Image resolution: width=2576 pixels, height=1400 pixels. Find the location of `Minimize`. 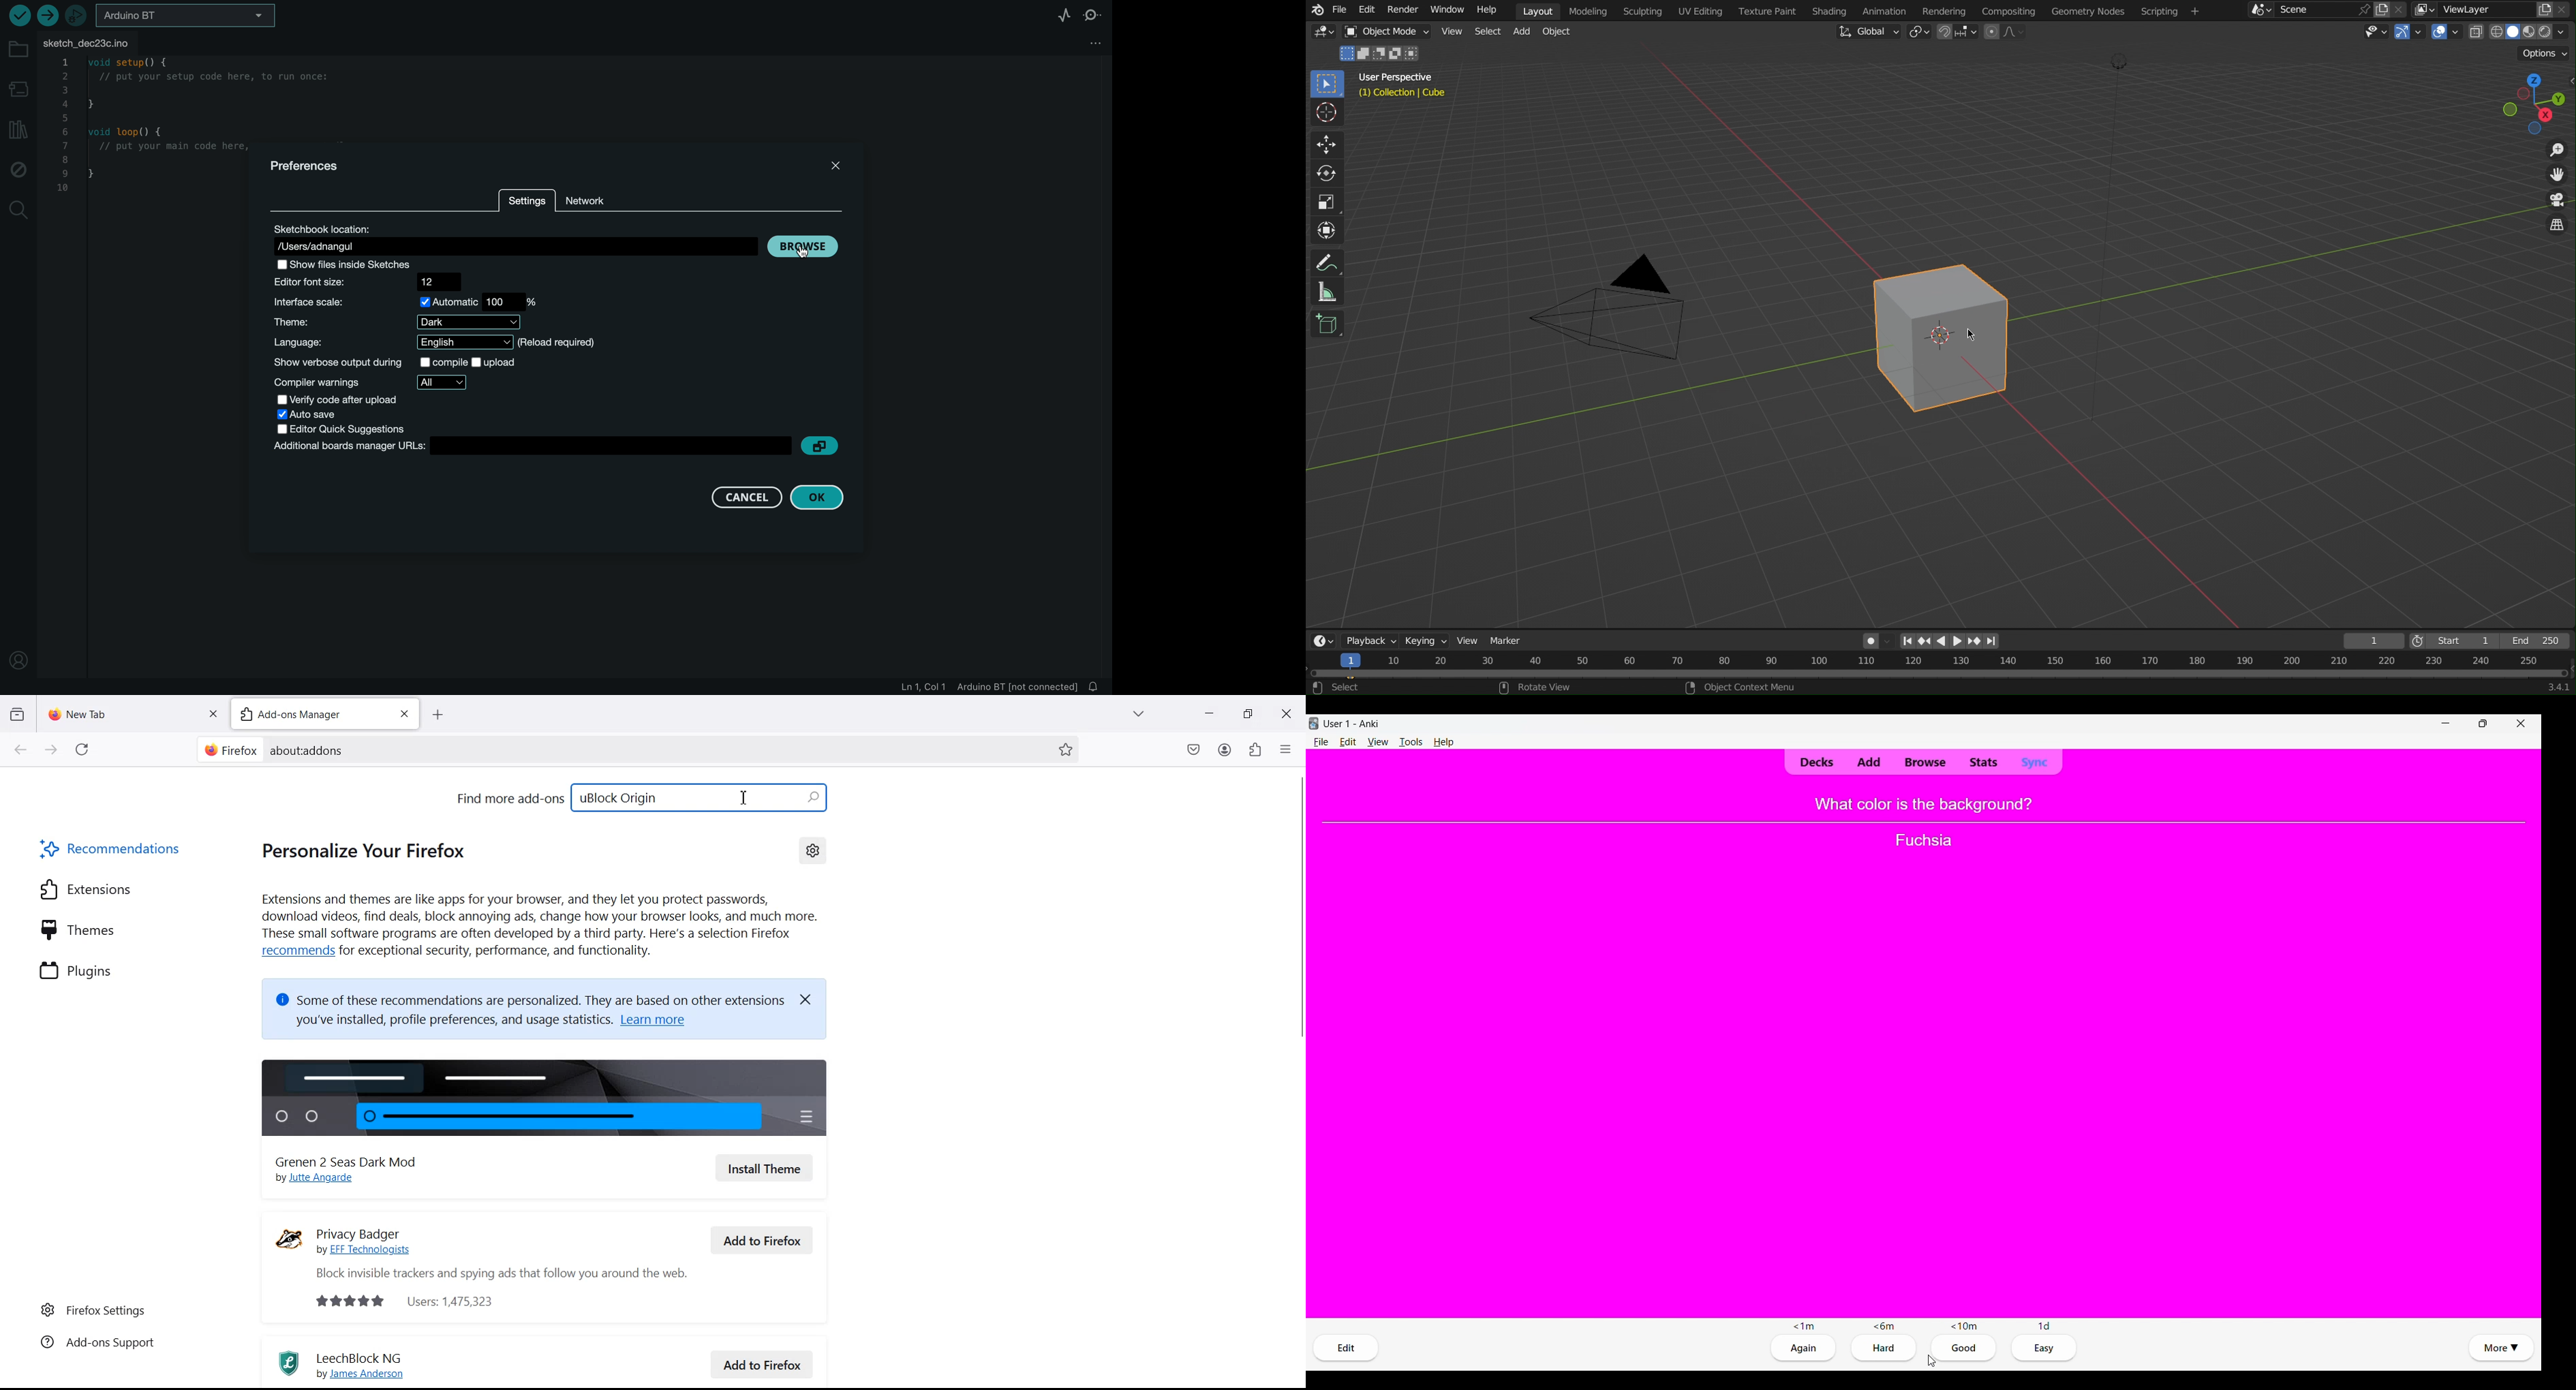

Minimize is located at coordinates (1209, 713).